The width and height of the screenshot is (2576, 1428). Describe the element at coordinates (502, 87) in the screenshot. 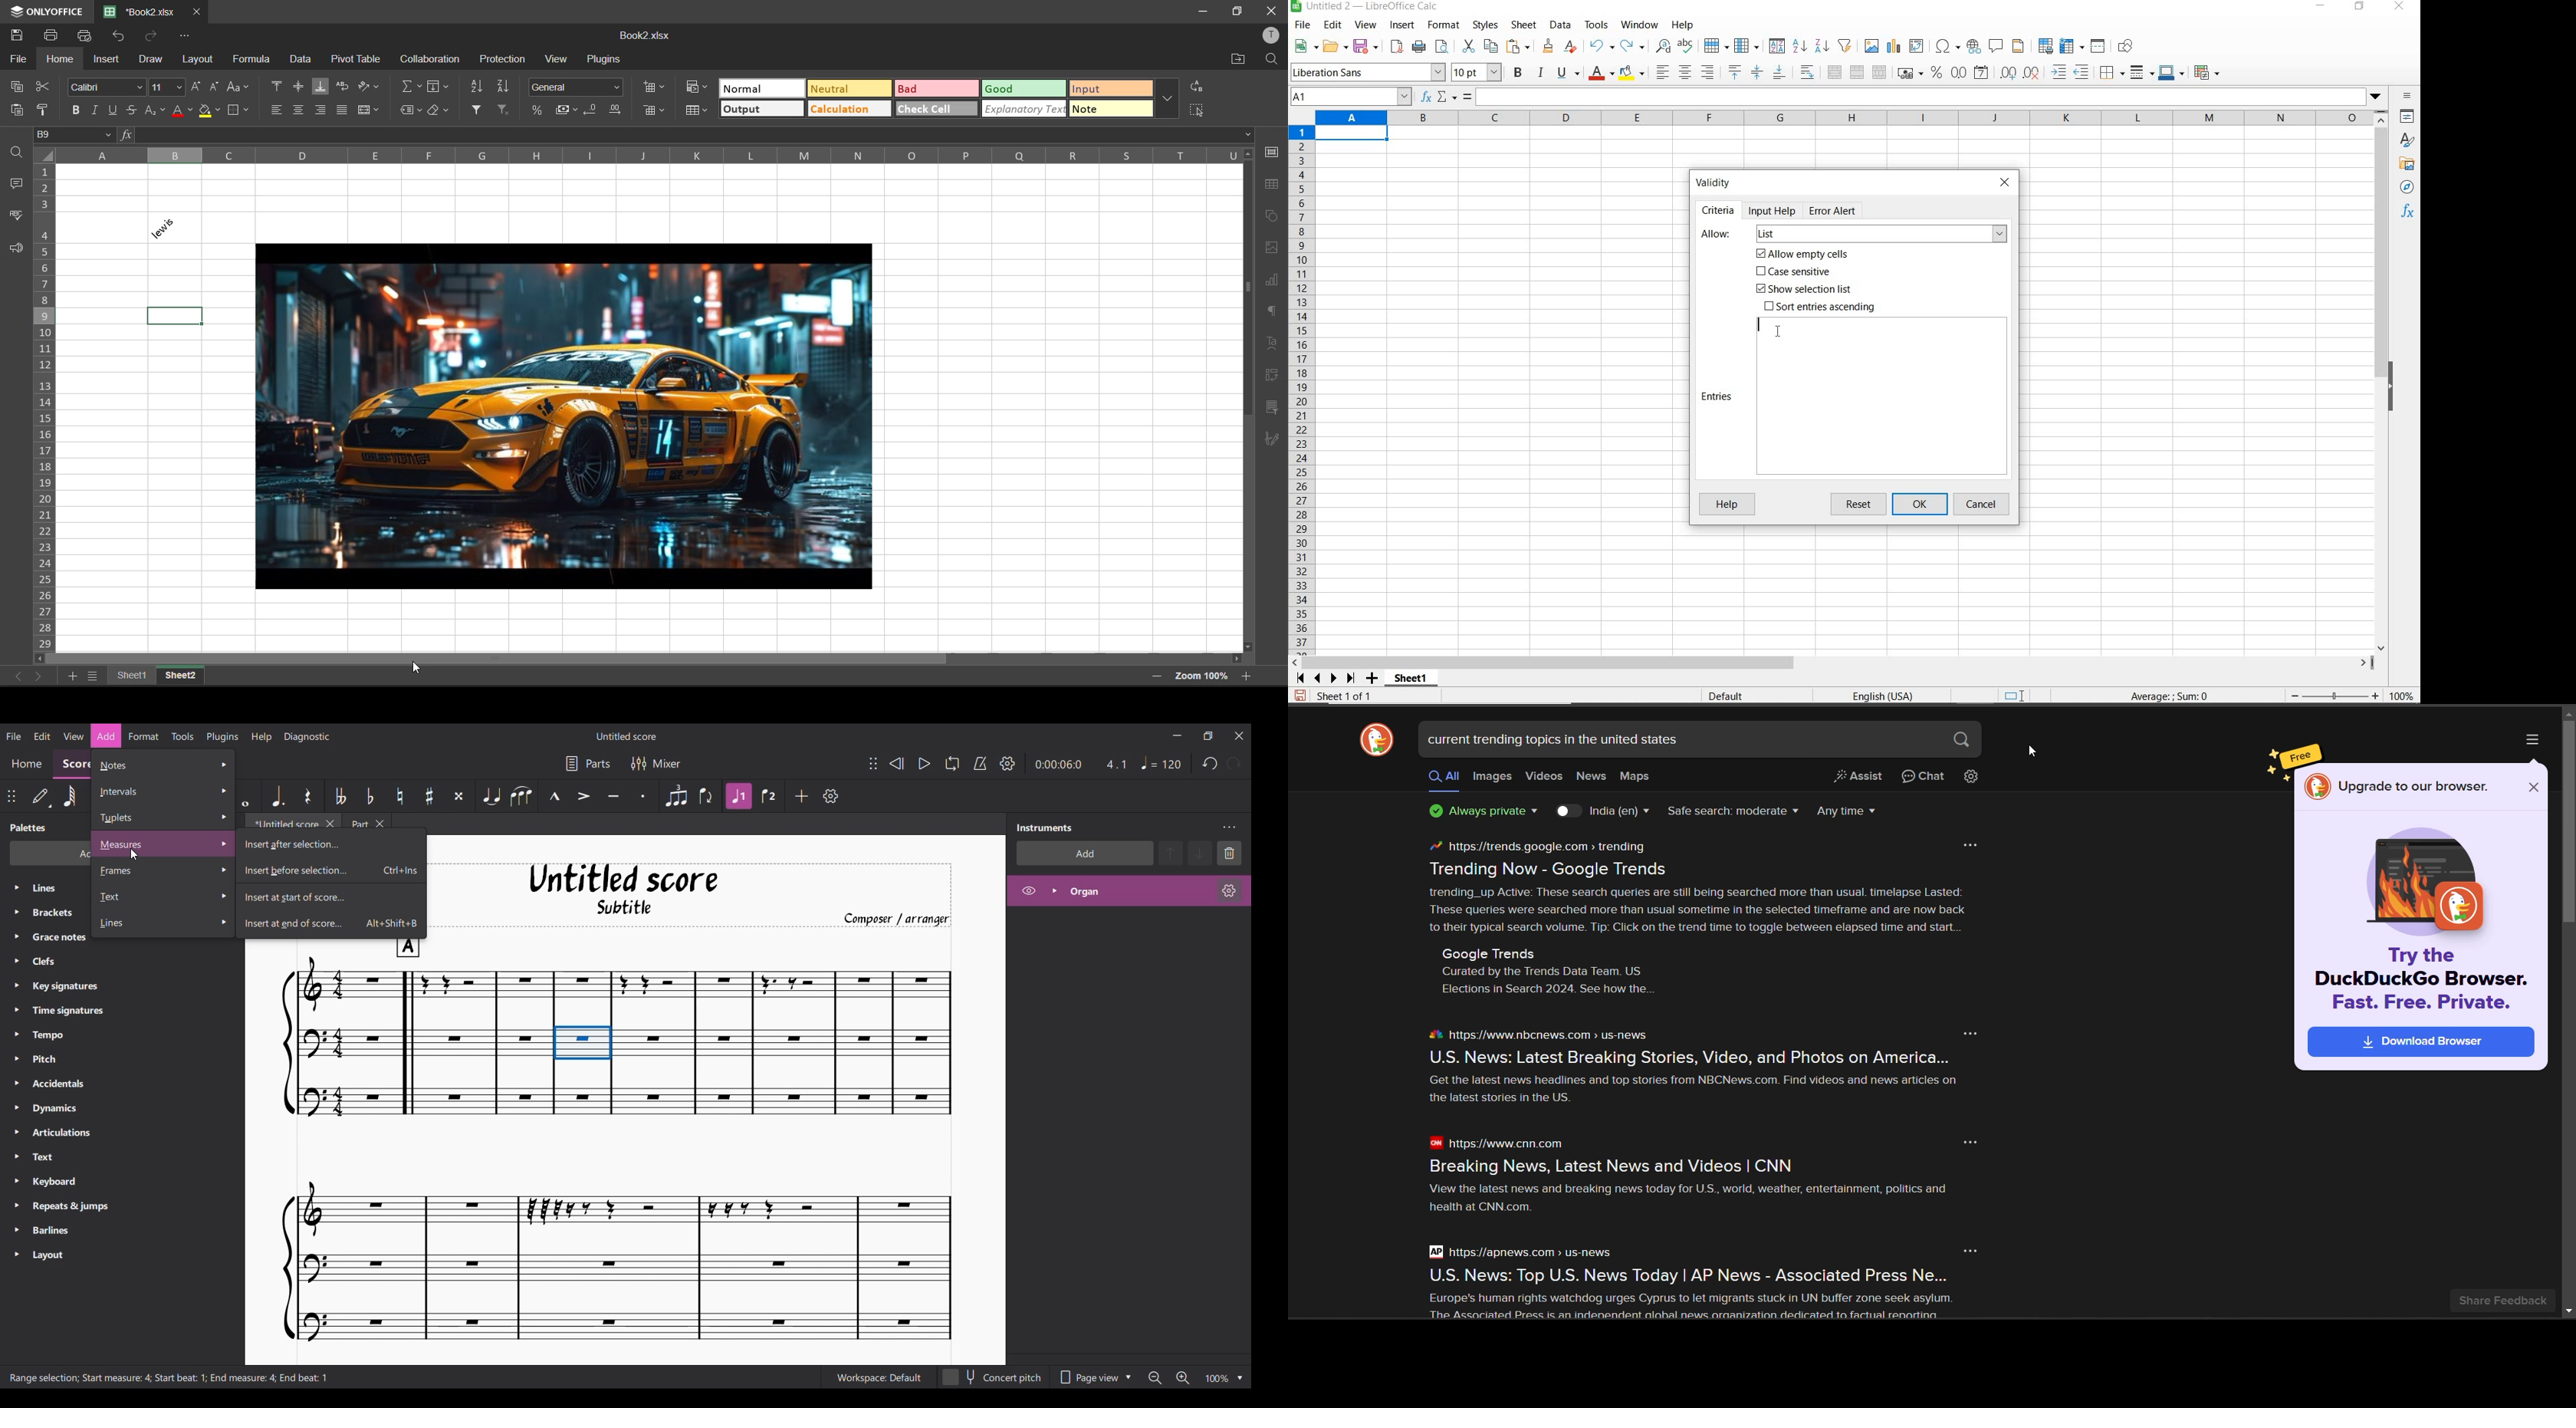

I see `sort descending` at that location.